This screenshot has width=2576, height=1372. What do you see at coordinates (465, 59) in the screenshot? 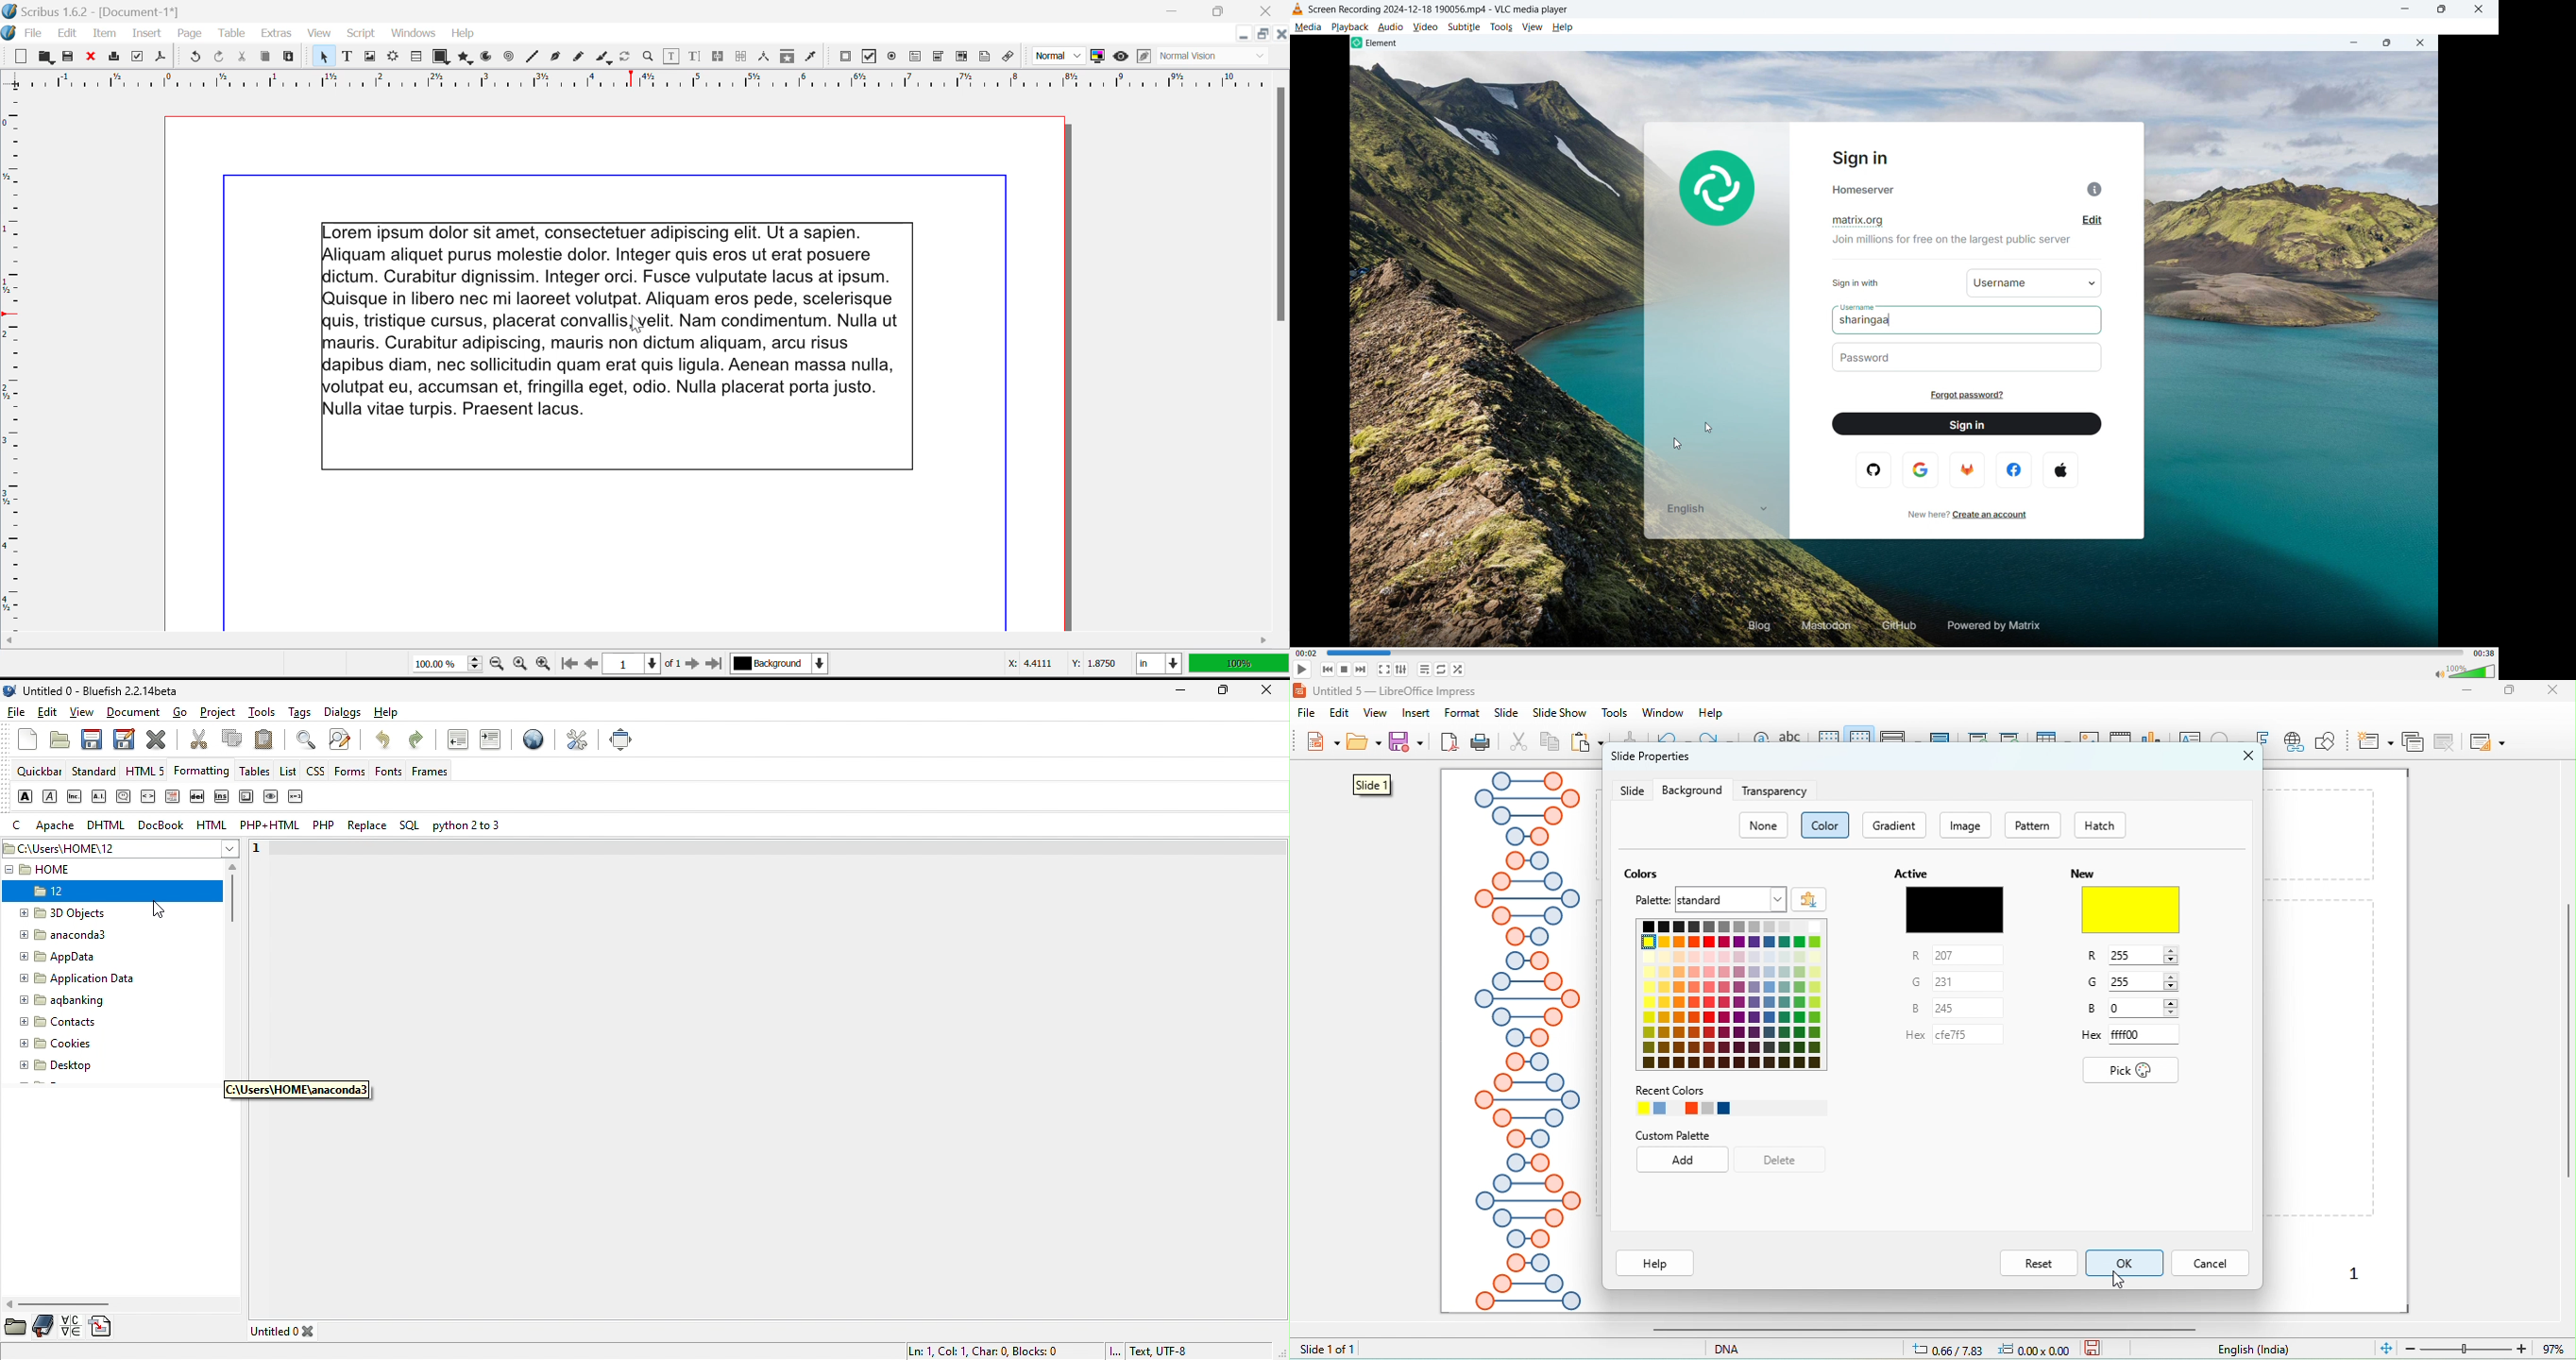
I see `Polygons` at bounding box center [465, 59].